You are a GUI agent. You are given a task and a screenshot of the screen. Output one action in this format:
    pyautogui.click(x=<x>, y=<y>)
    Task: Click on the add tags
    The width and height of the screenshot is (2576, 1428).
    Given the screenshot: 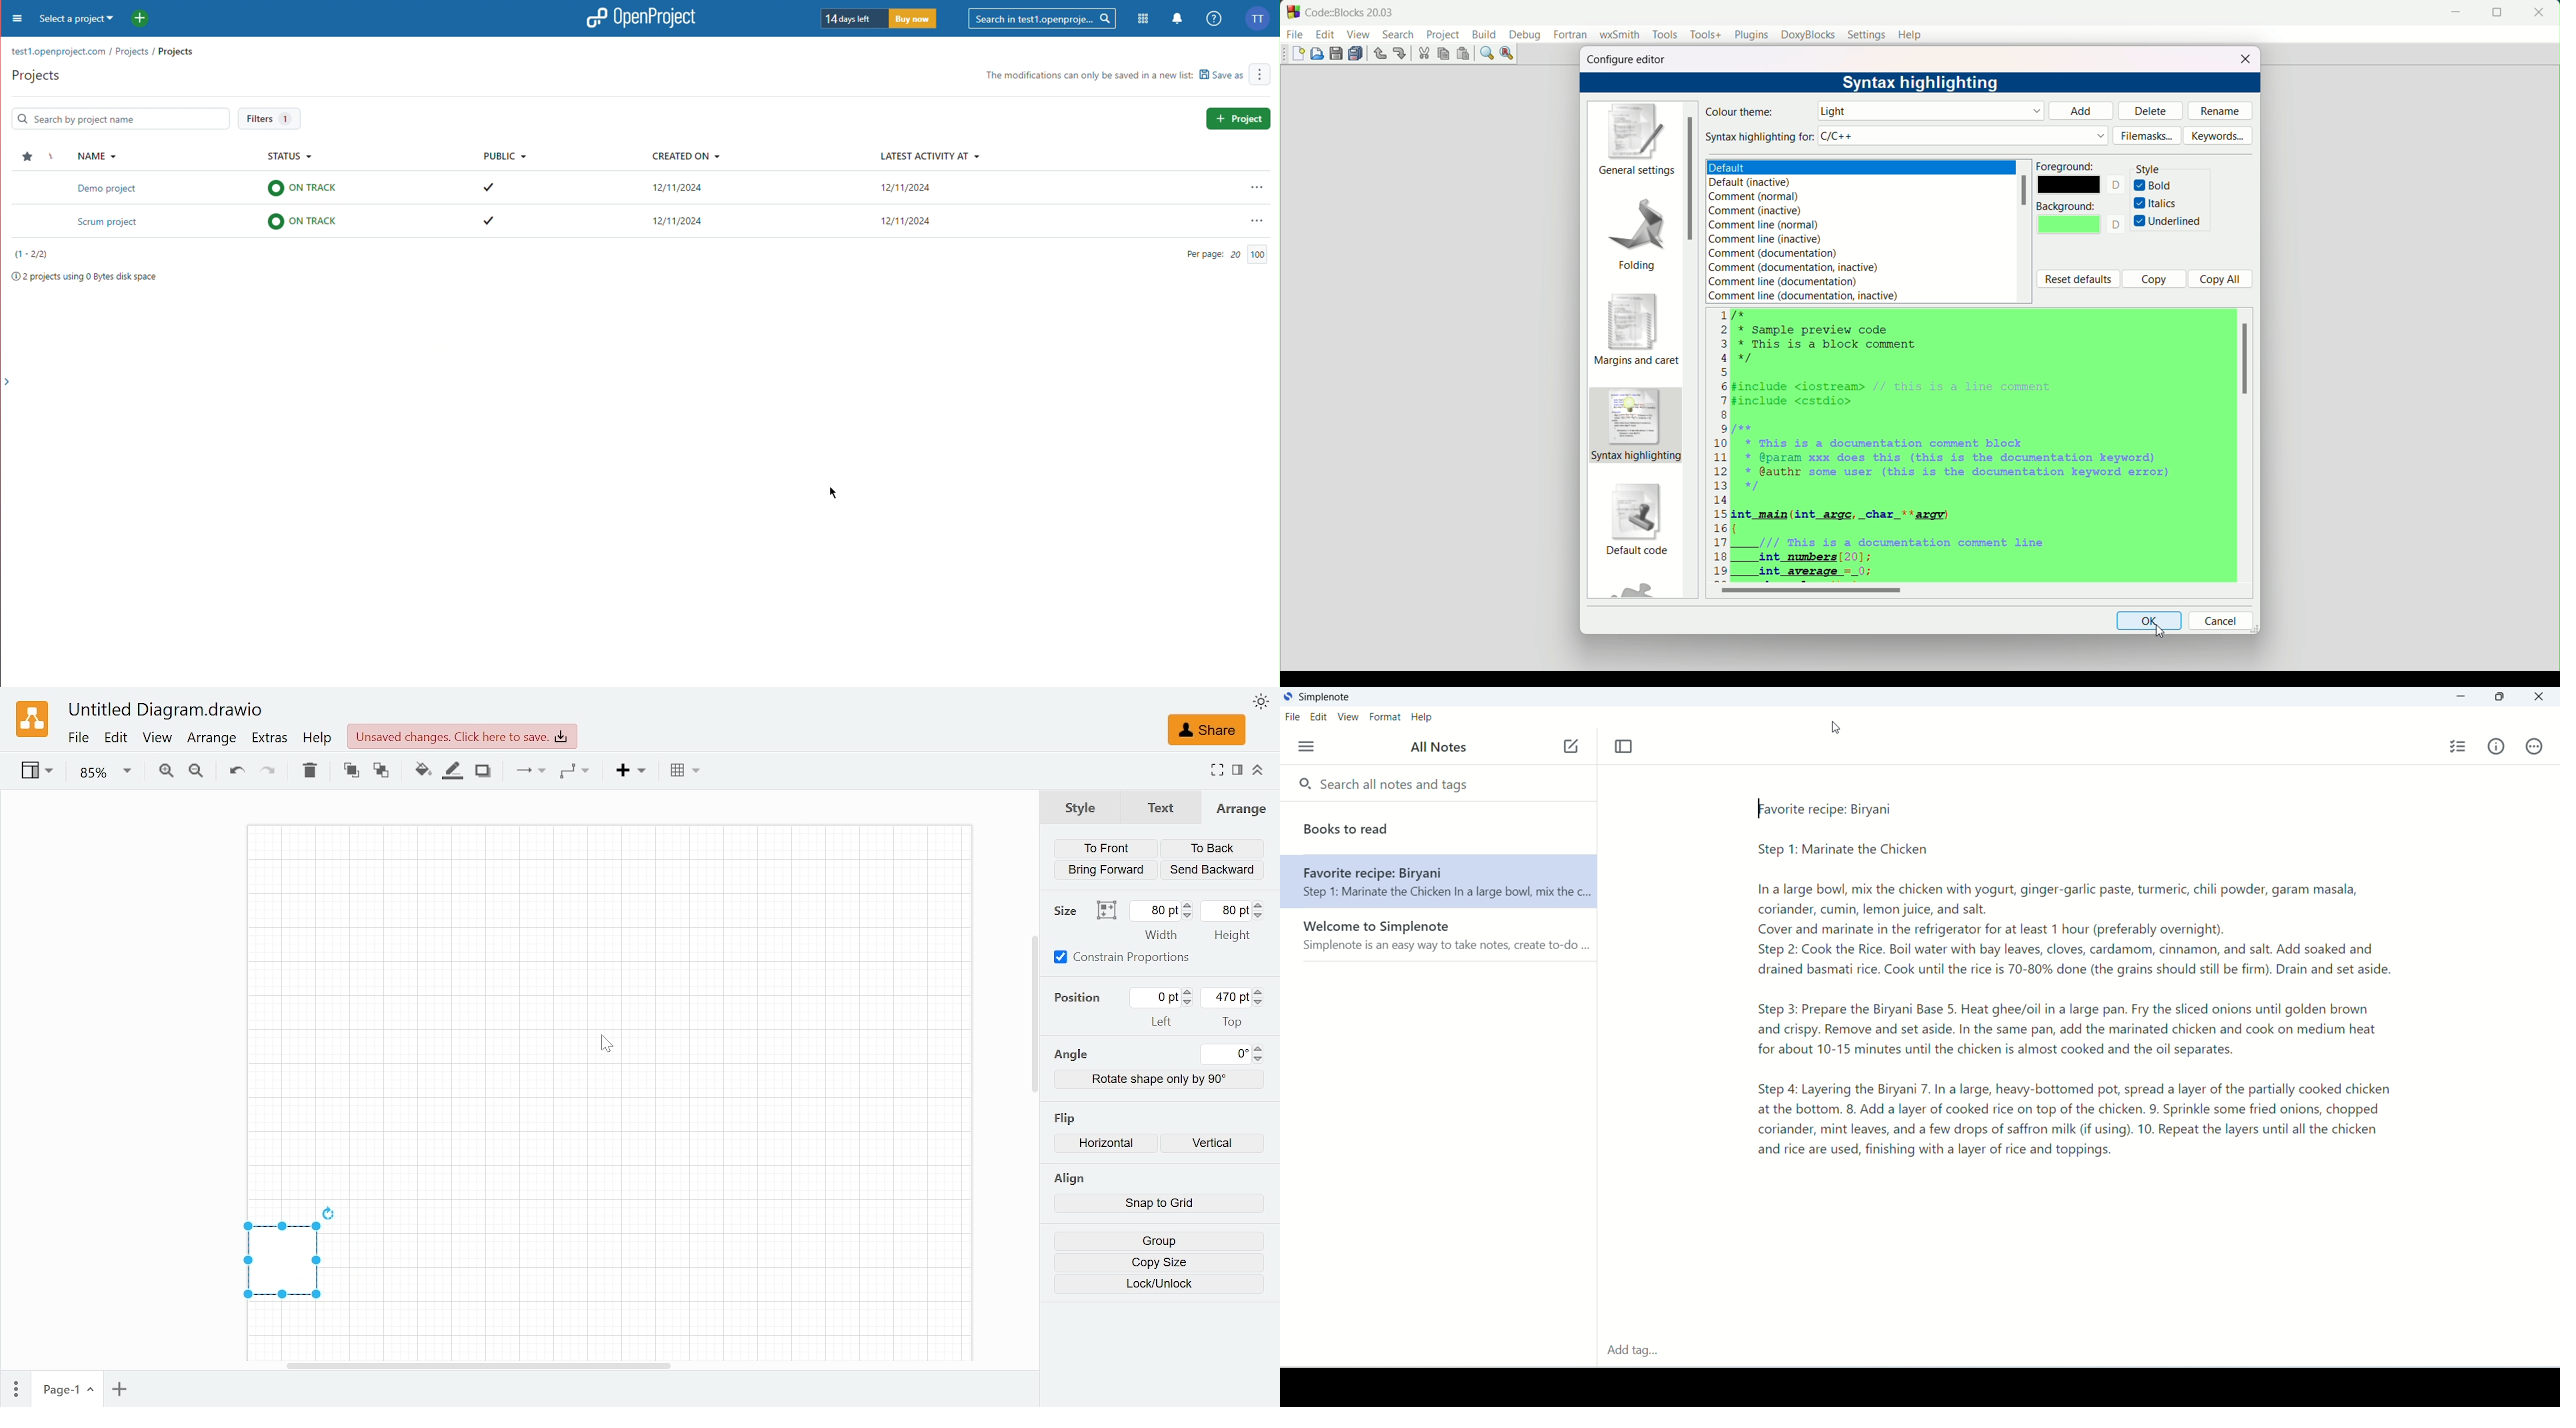 What is the action you would take?
    pyautogui.click(x=1633, y=1351)
    